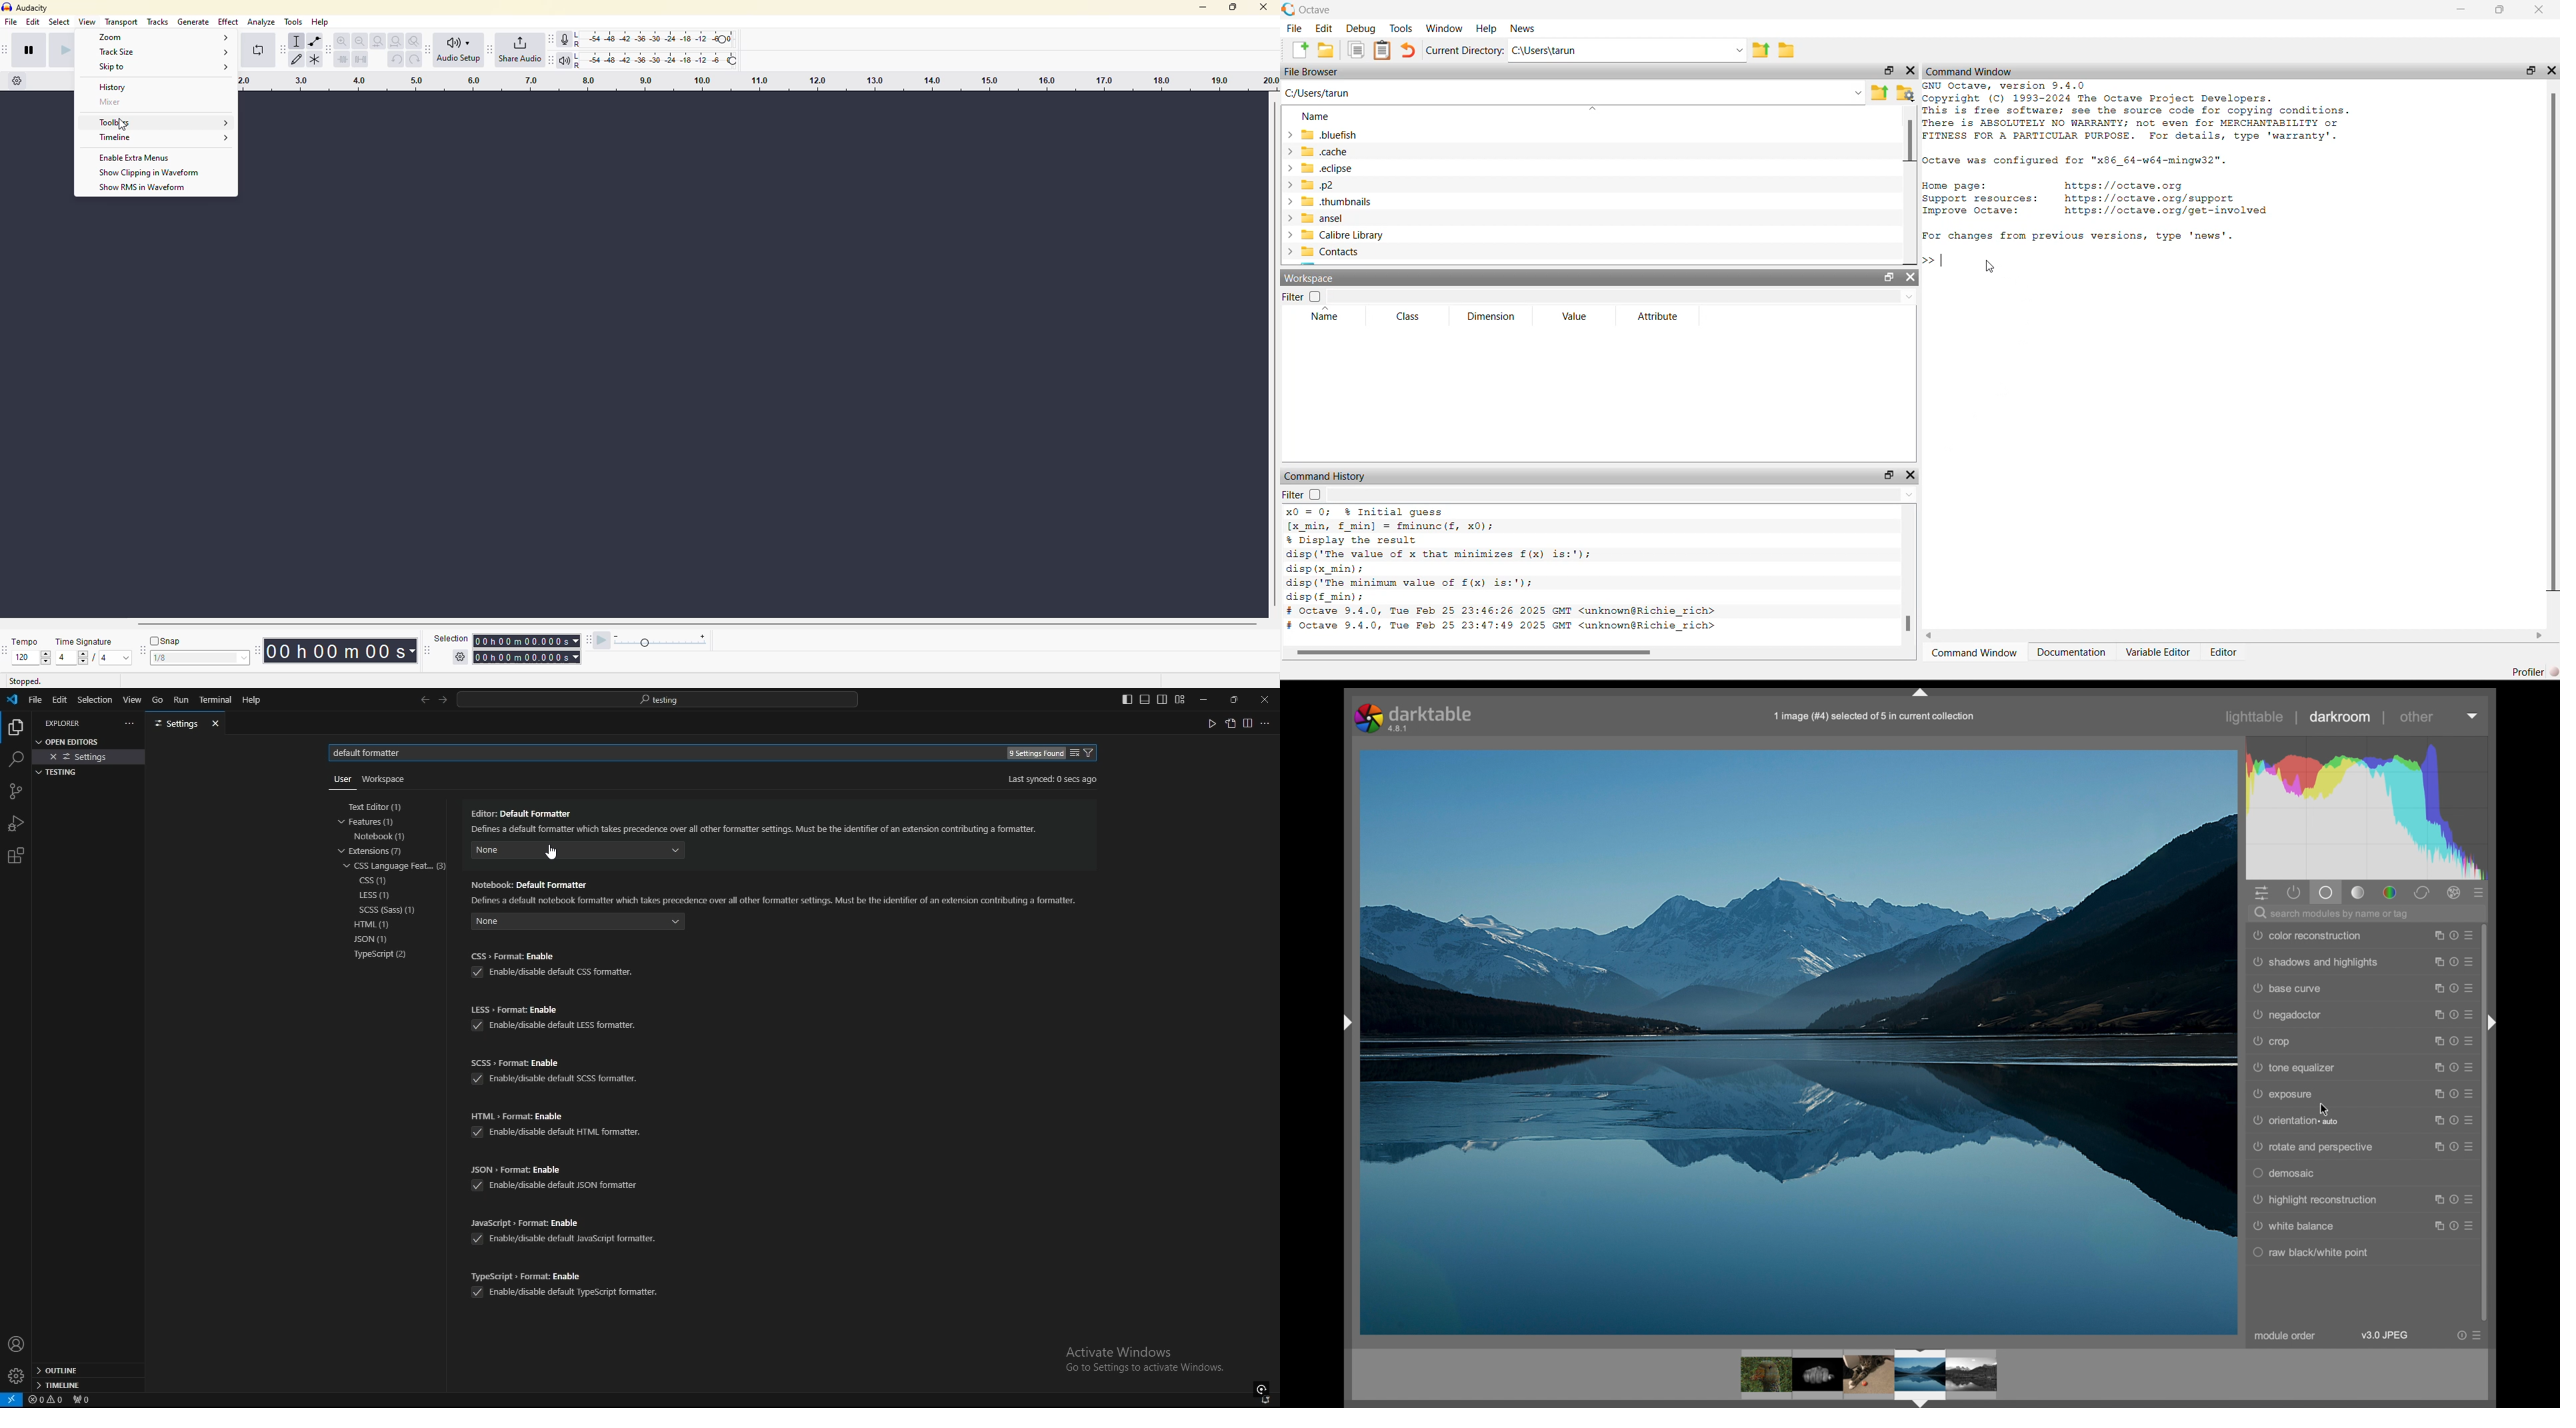 This screenshot has height=1428, width=2576. What do you see at coordinates (183, 659) in the screenshot?
I see `values` at bounding box center [183, 659].